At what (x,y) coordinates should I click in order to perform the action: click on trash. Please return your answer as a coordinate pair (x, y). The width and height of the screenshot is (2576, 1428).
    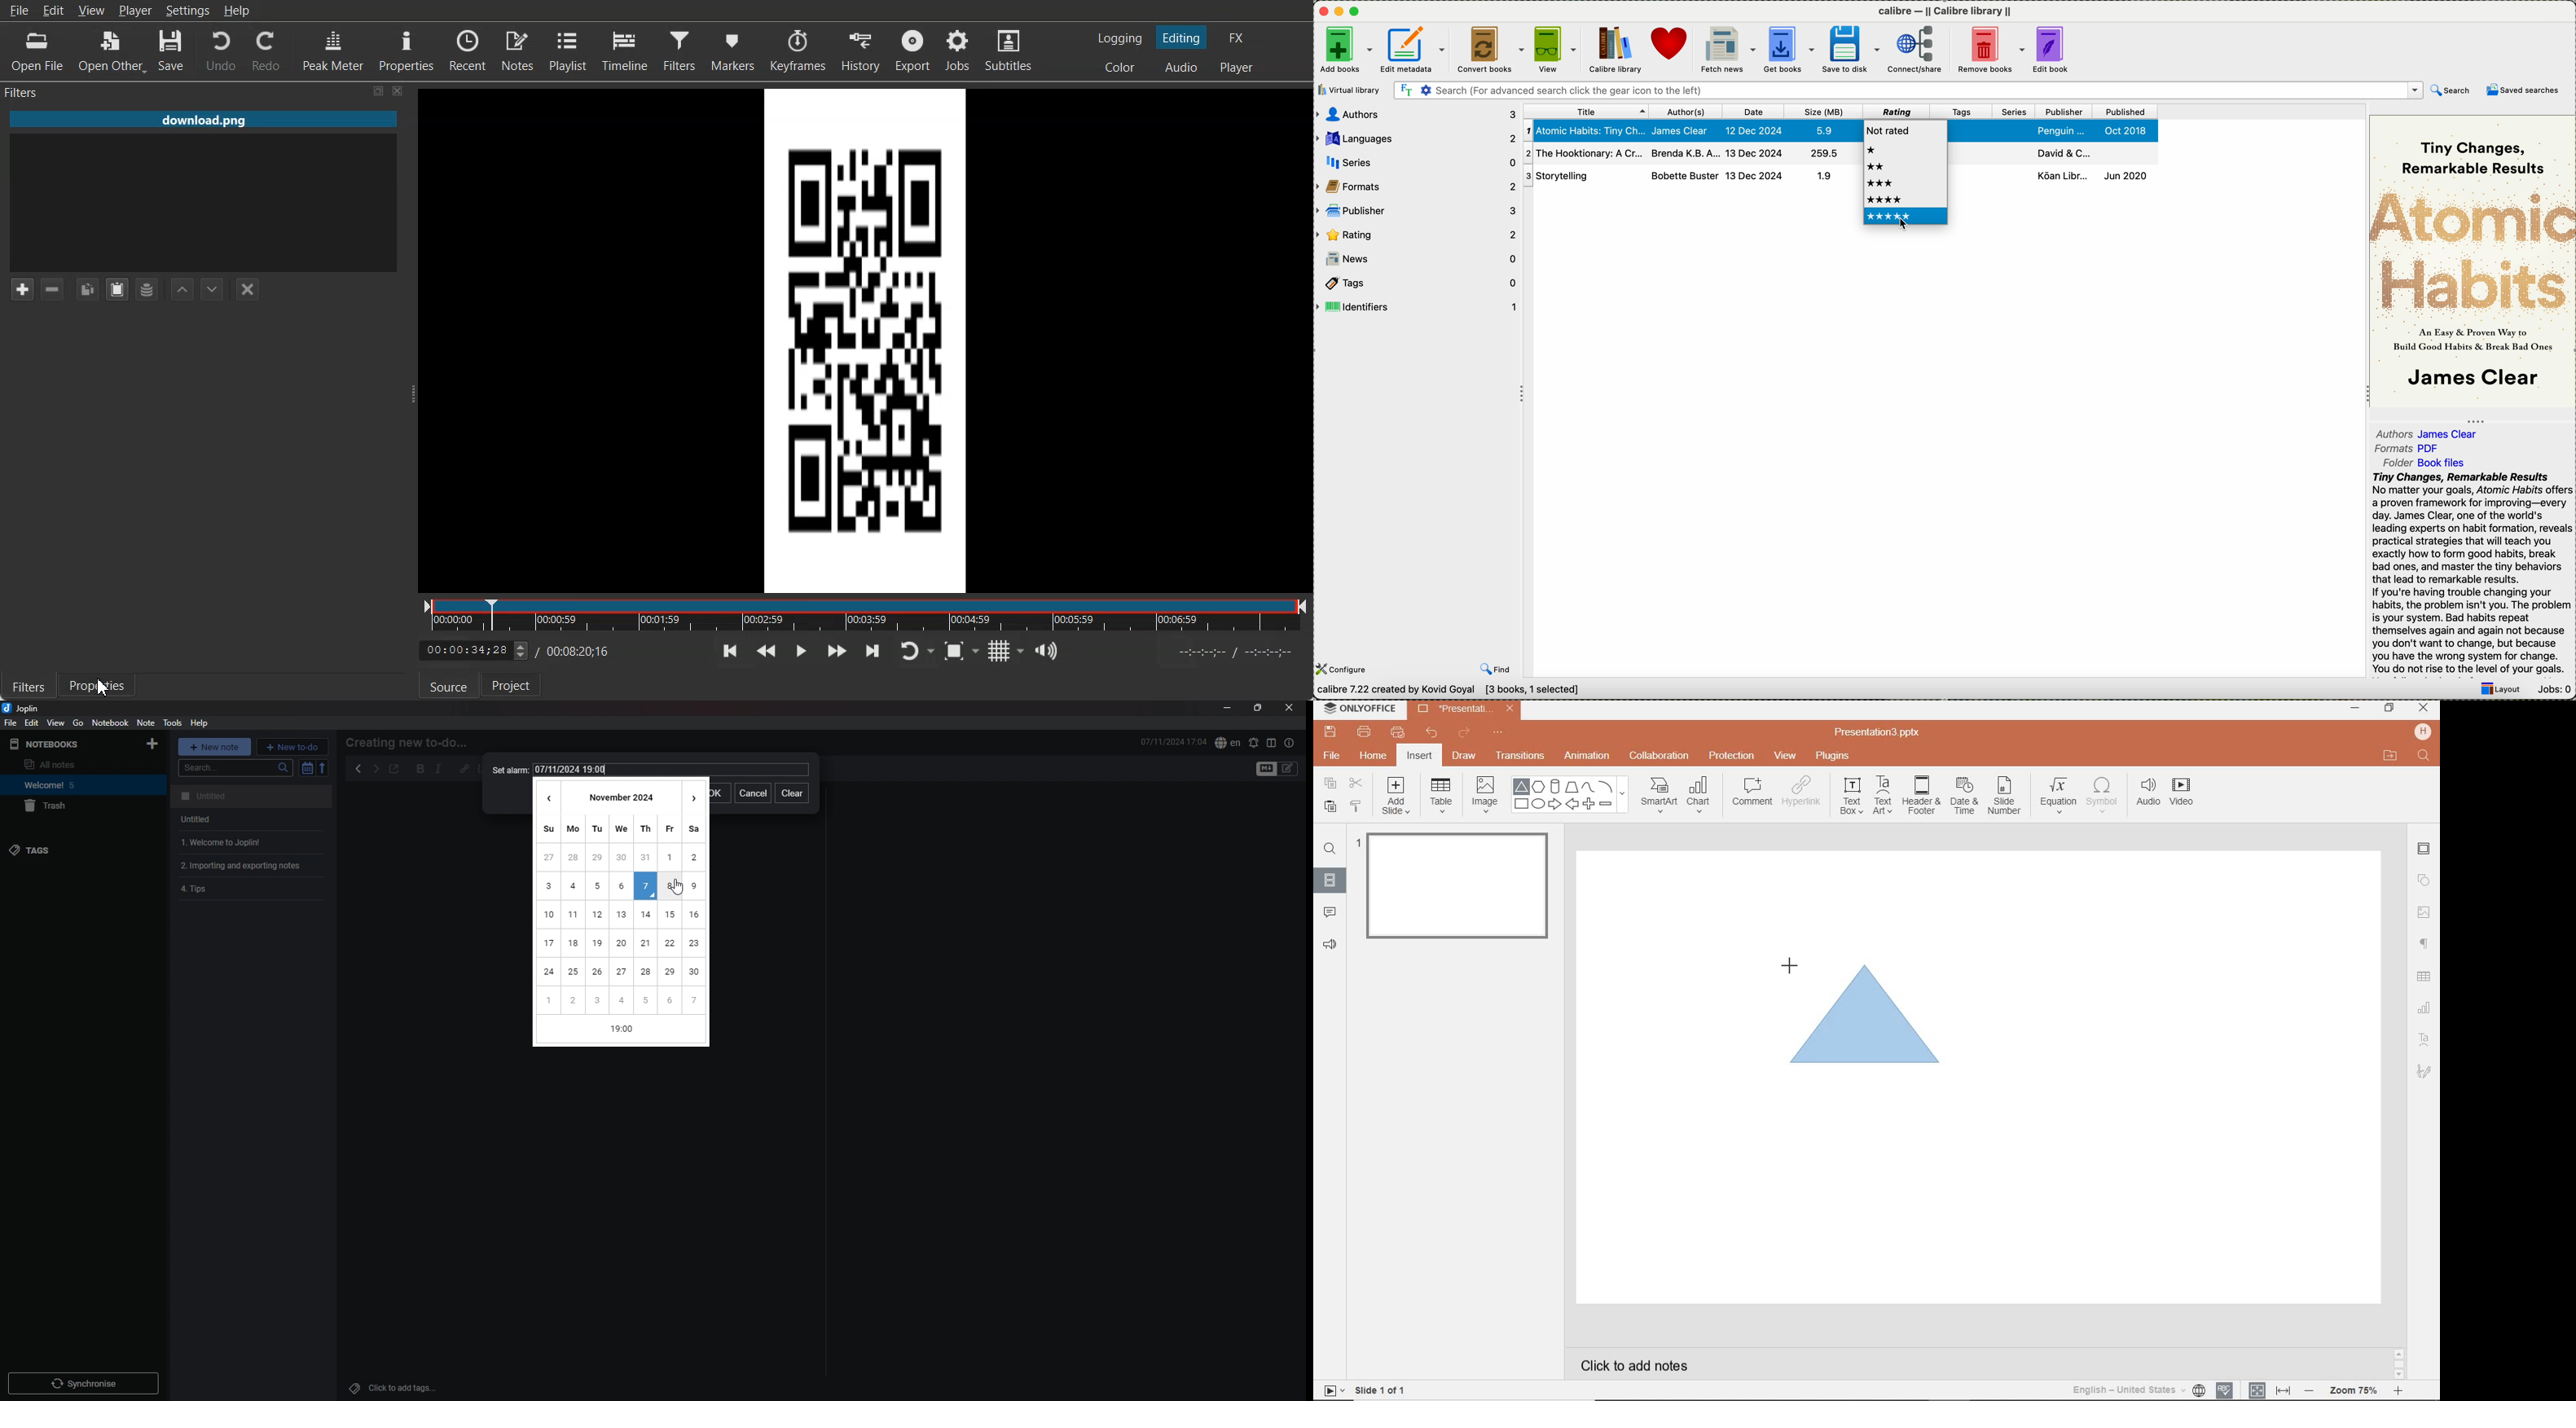
    Looking at the image, I should click on (76, 806).